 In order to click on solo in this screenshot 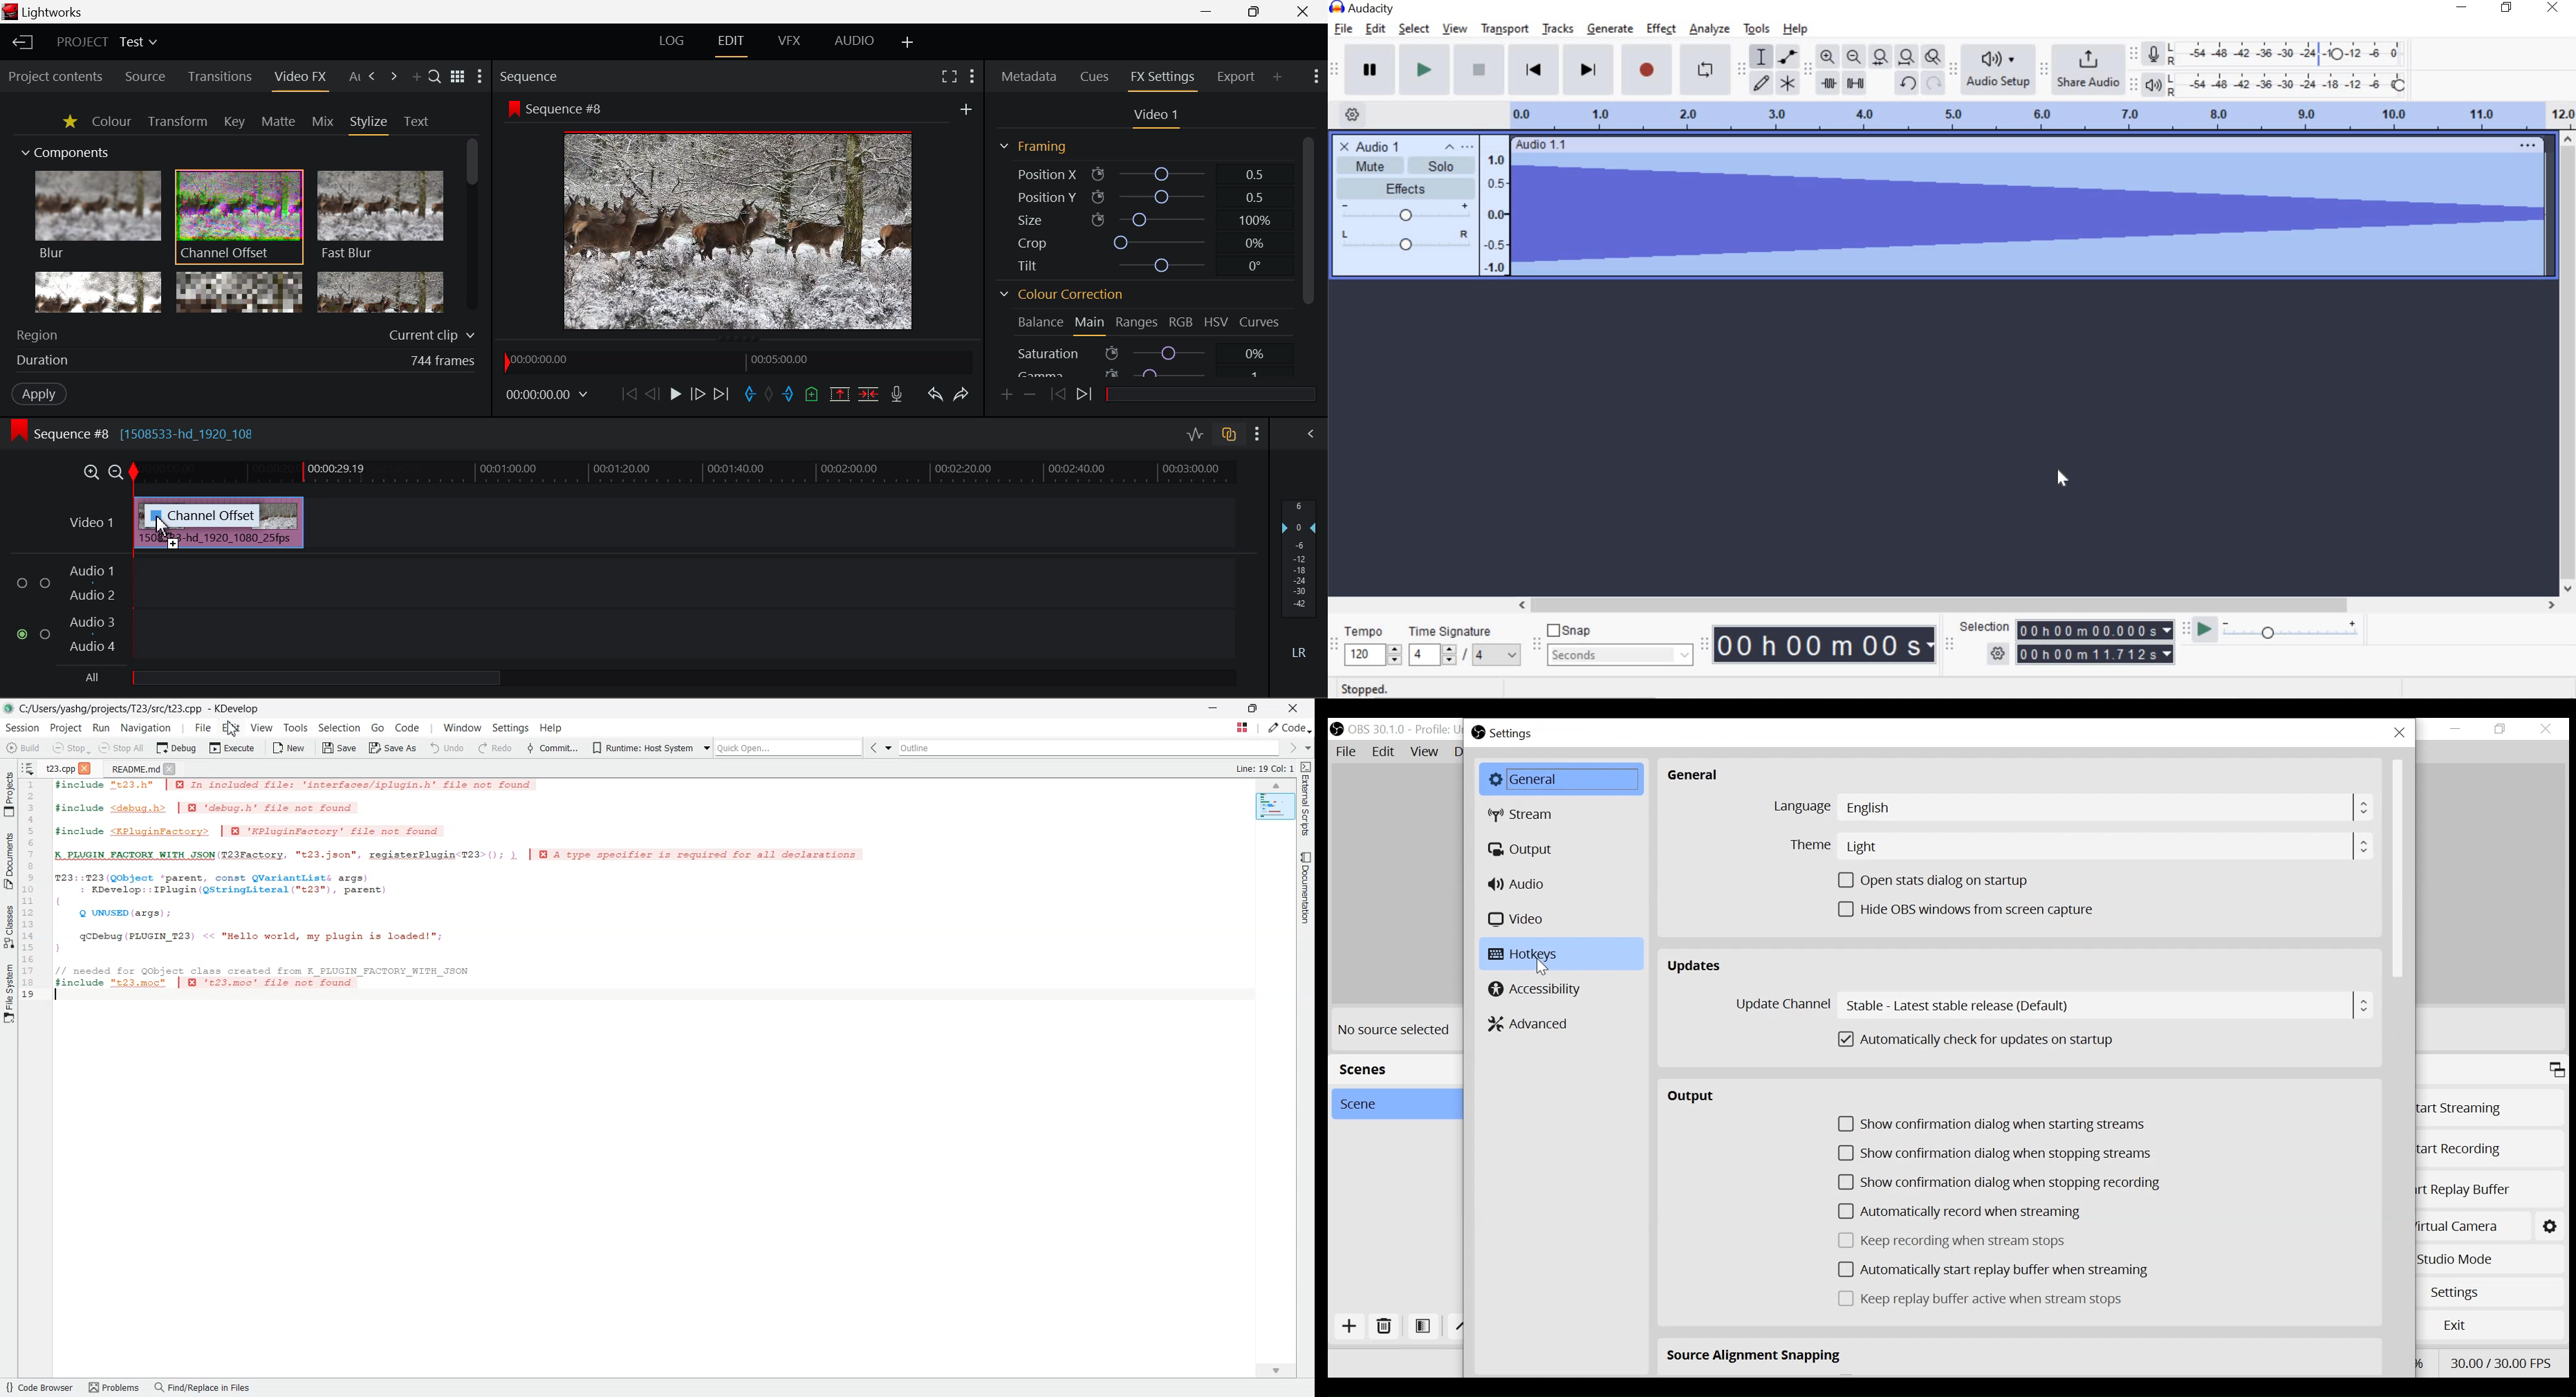, I will do `click(1444, 166)`.